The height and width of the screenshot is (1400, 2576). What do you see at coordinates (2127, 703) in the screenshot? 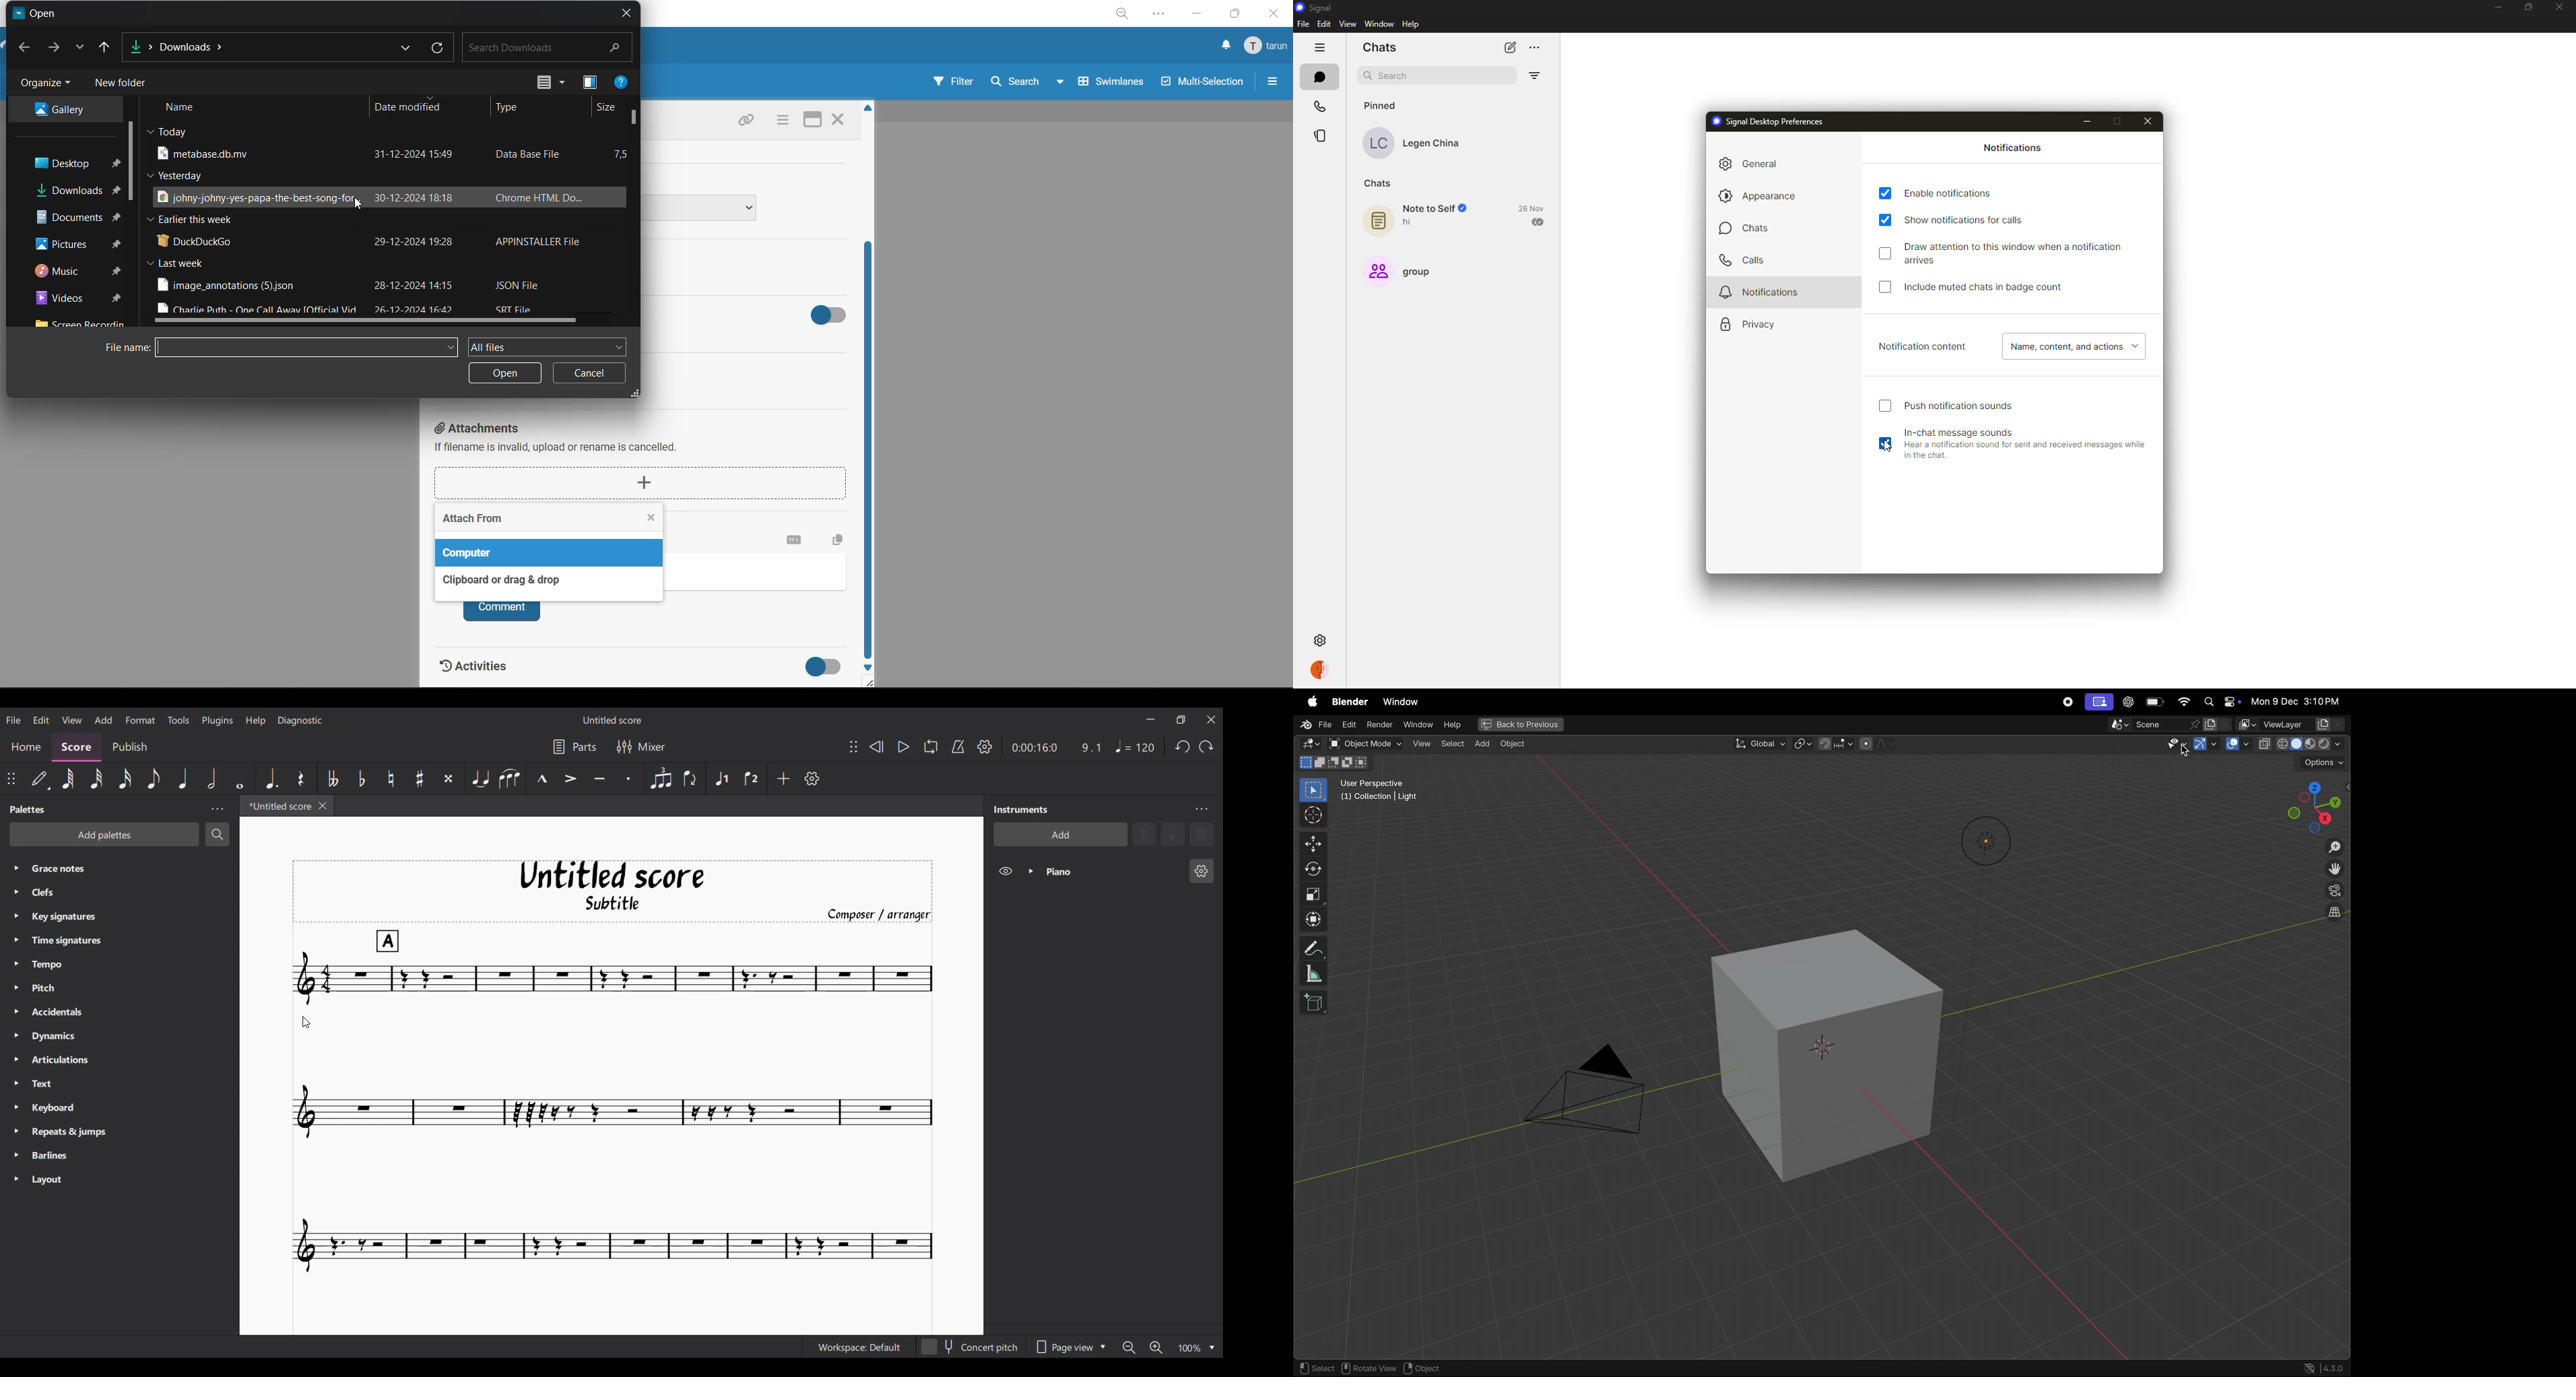
I see `chatgpt` at bounding box center [2127, 703].